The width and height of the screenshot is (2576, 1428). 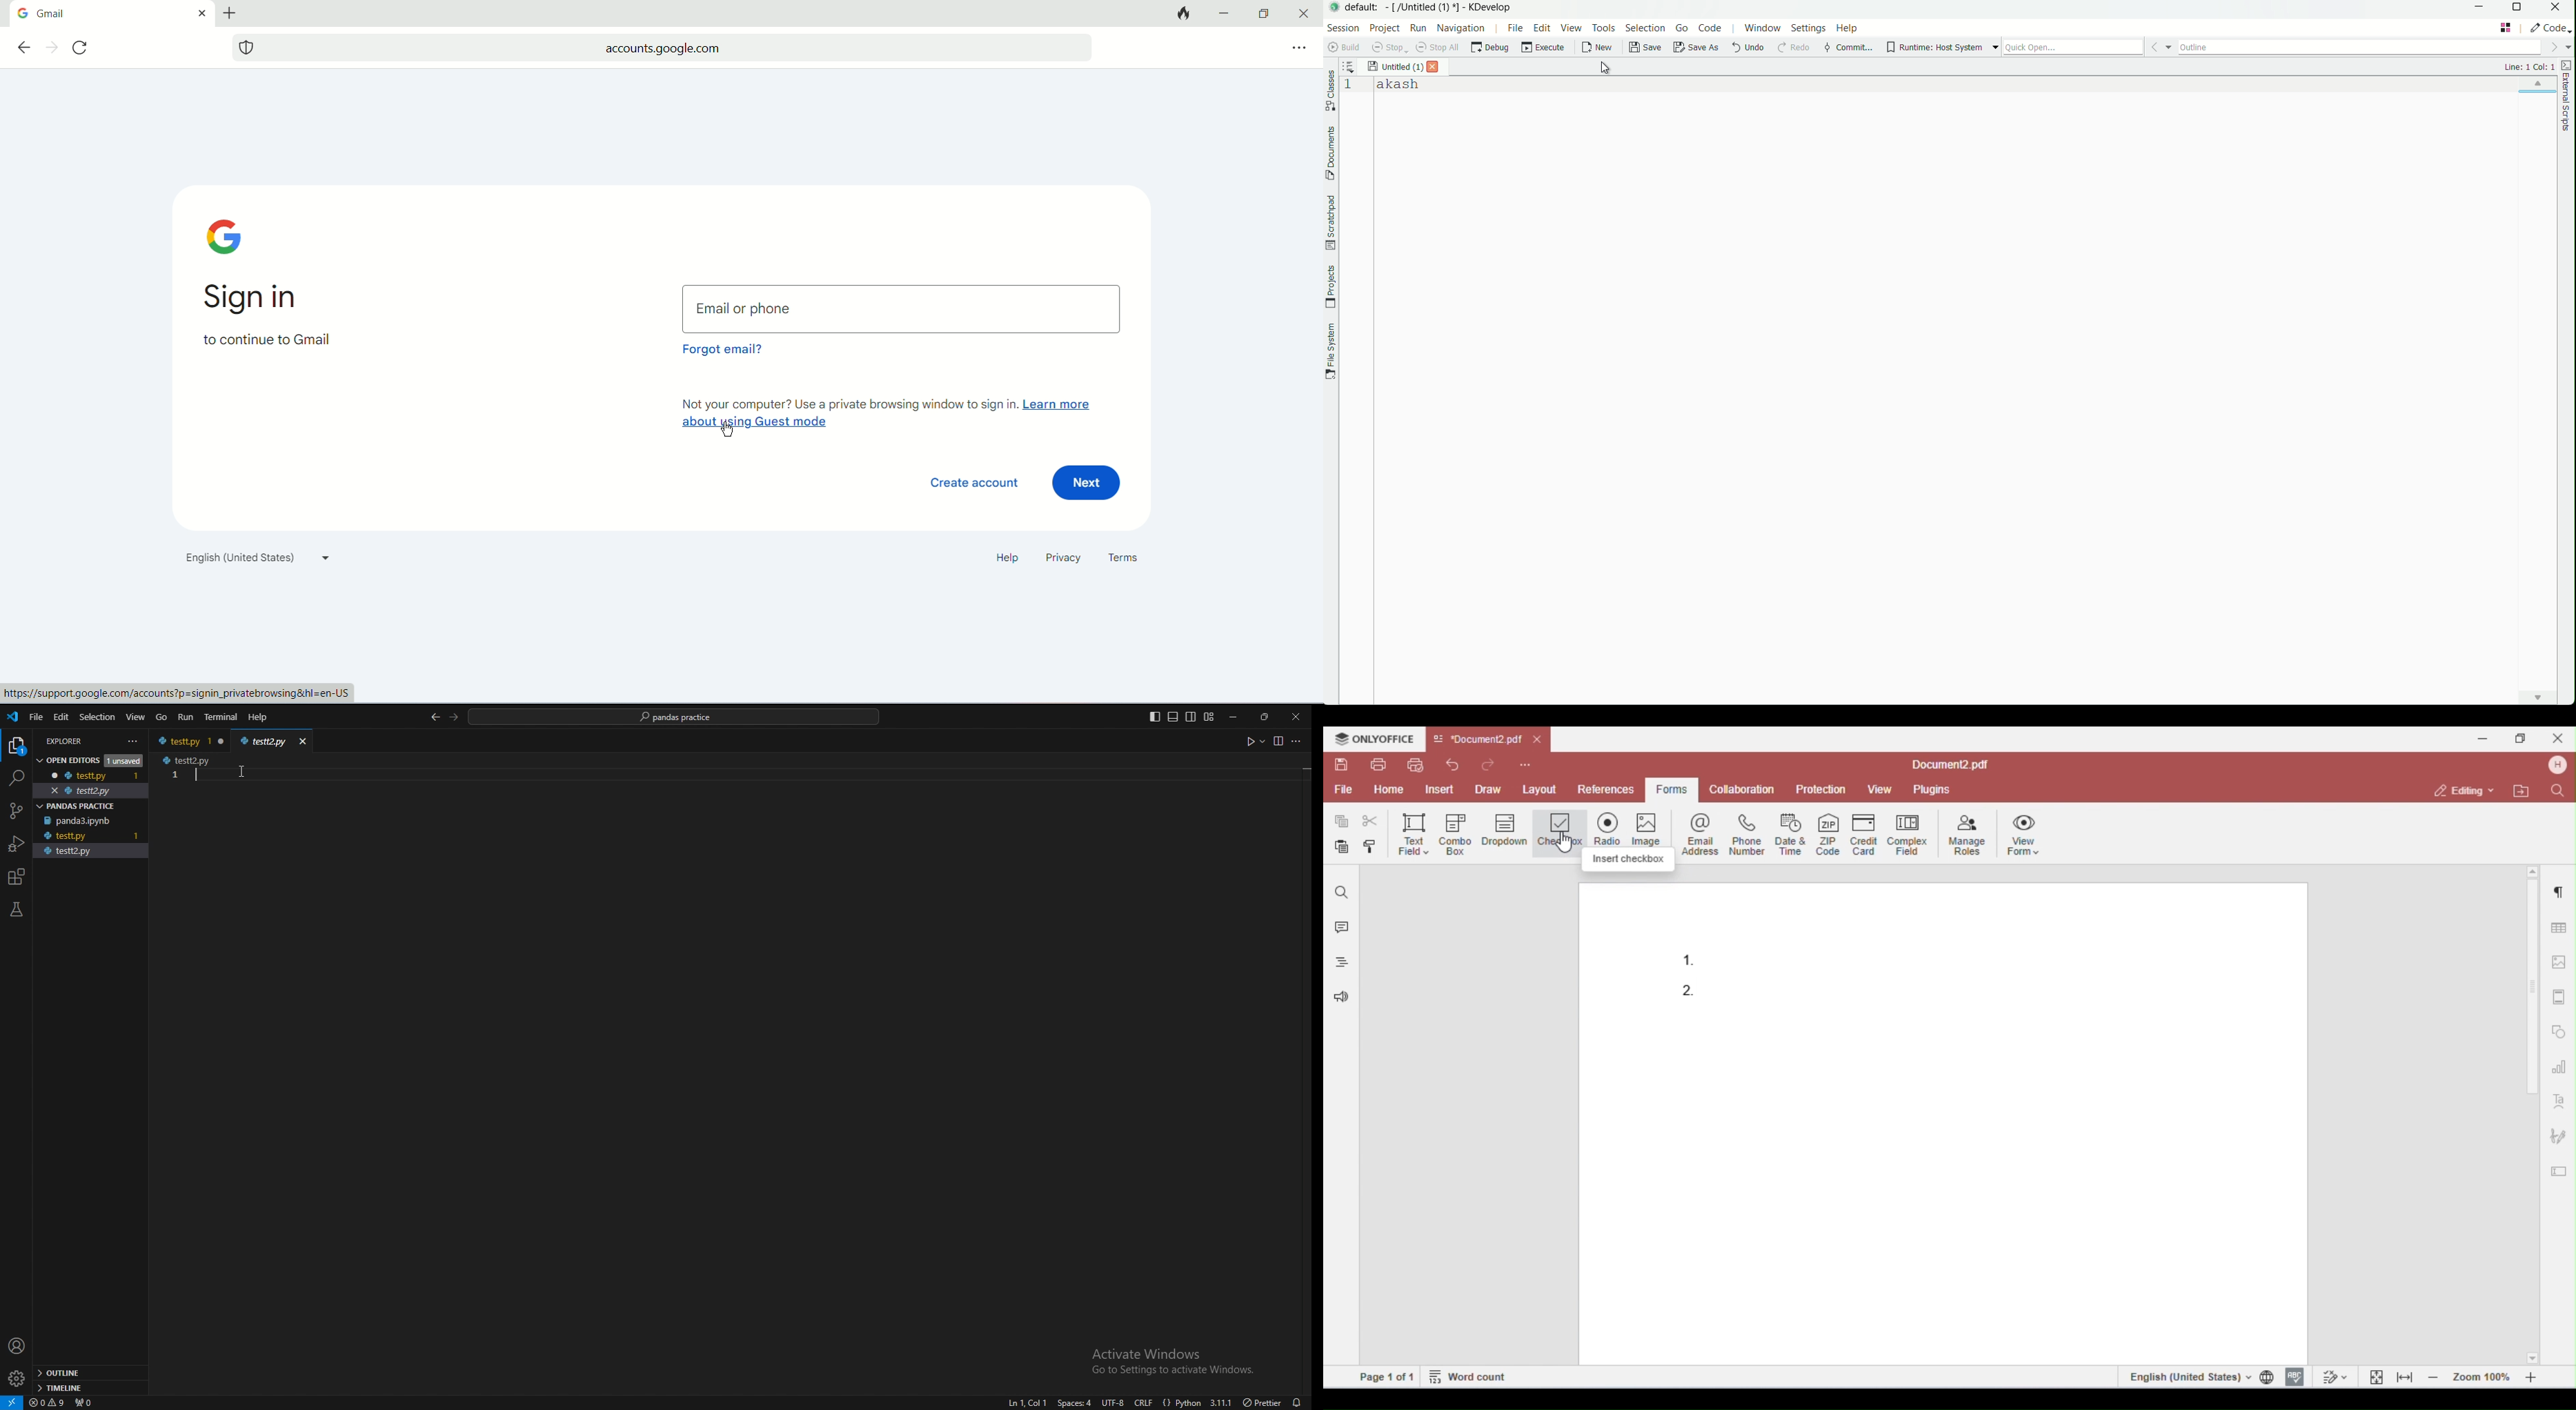 I want to click on stop, so click(x=1388, y=48).